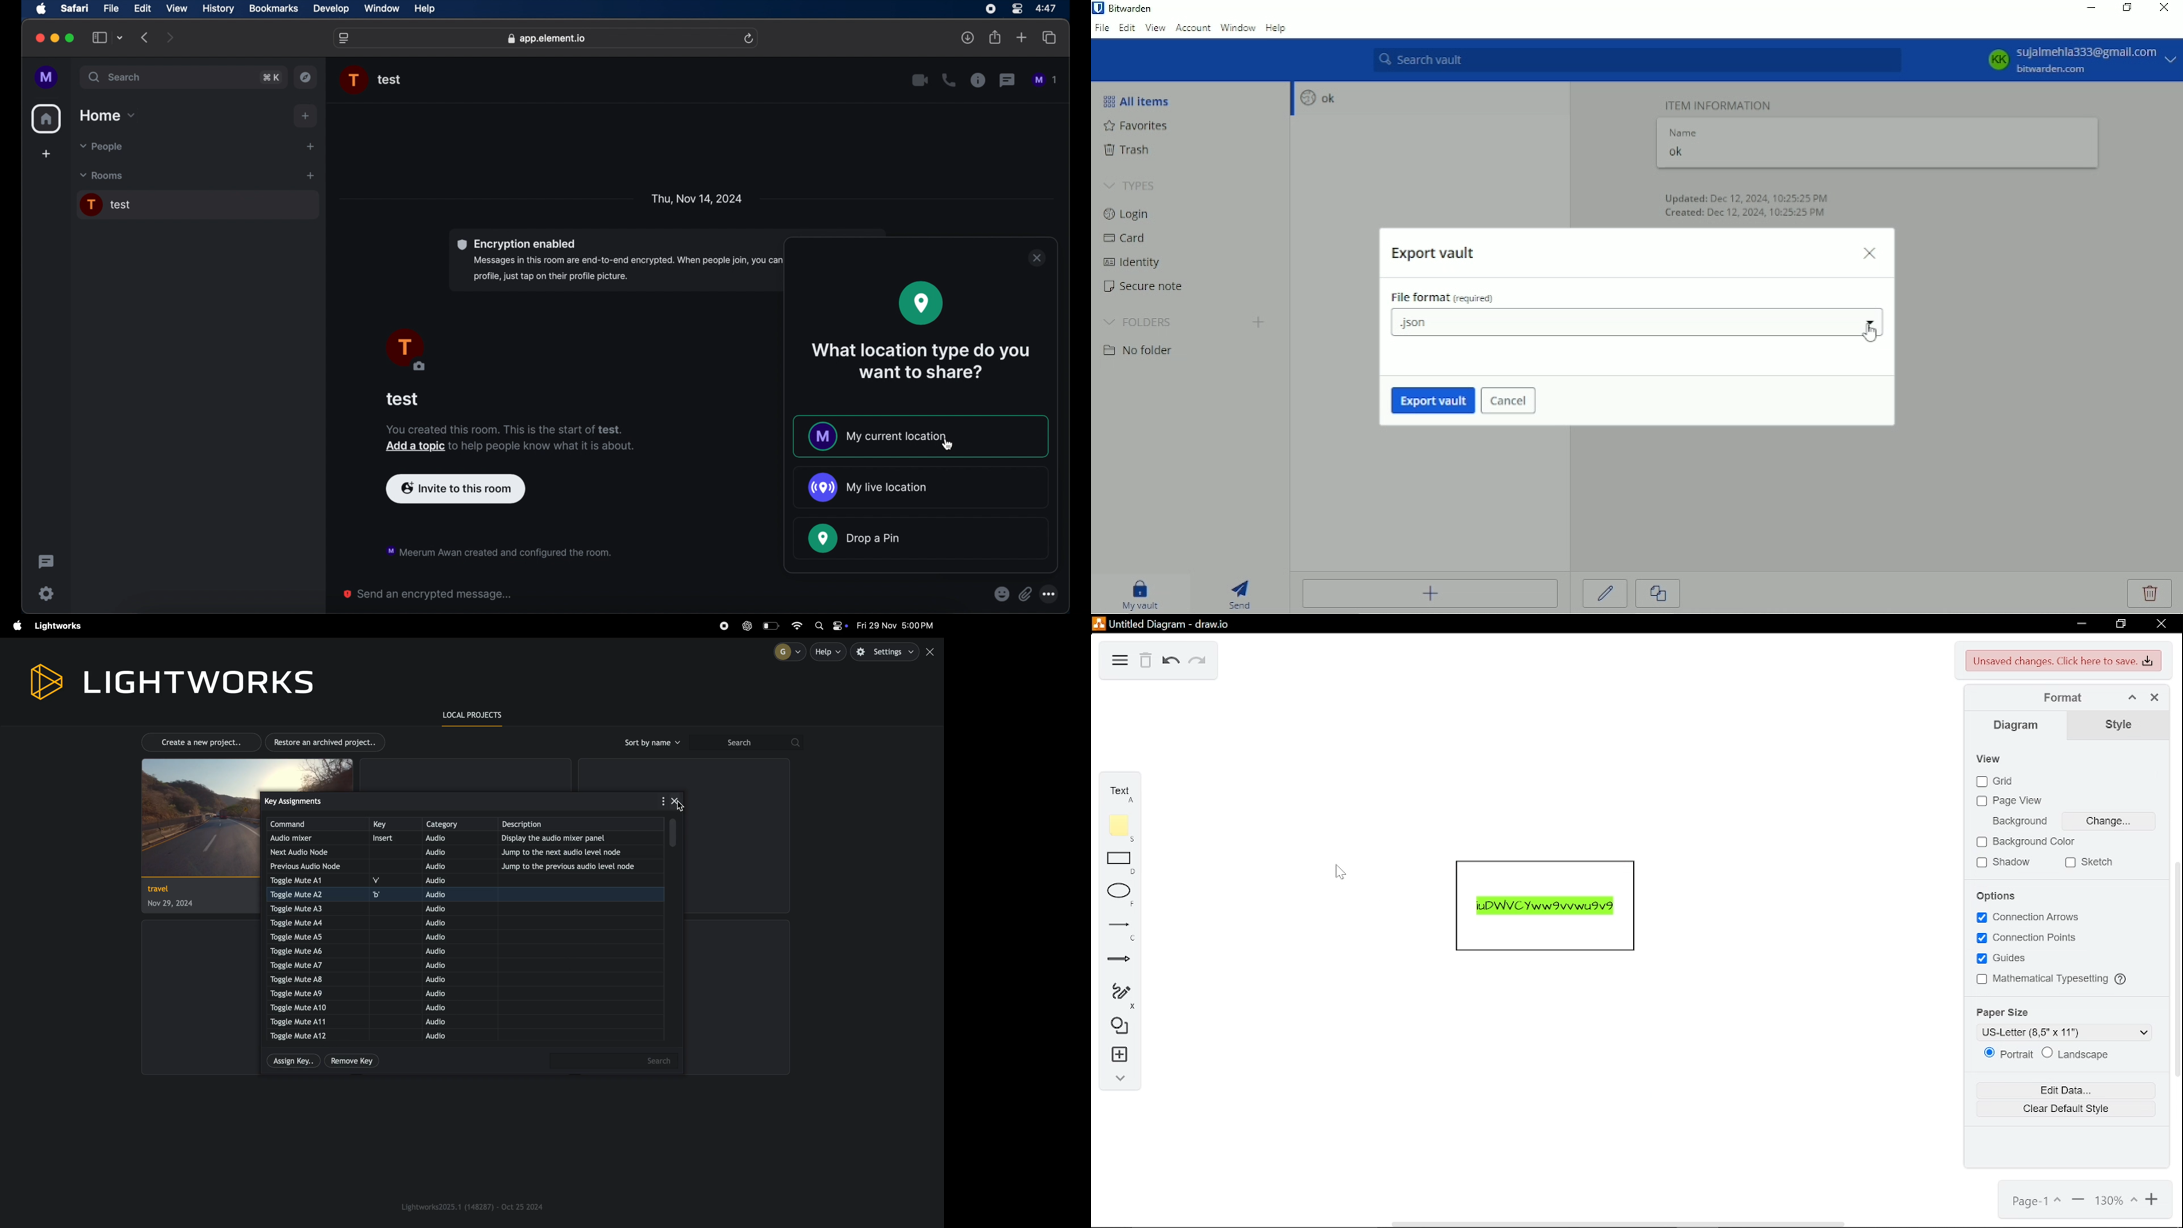 The width and height of the screenshot is (2184, 1232). Describe the element at coordinates (478, 716) in the screenshot. I see `local prroject` at that location.